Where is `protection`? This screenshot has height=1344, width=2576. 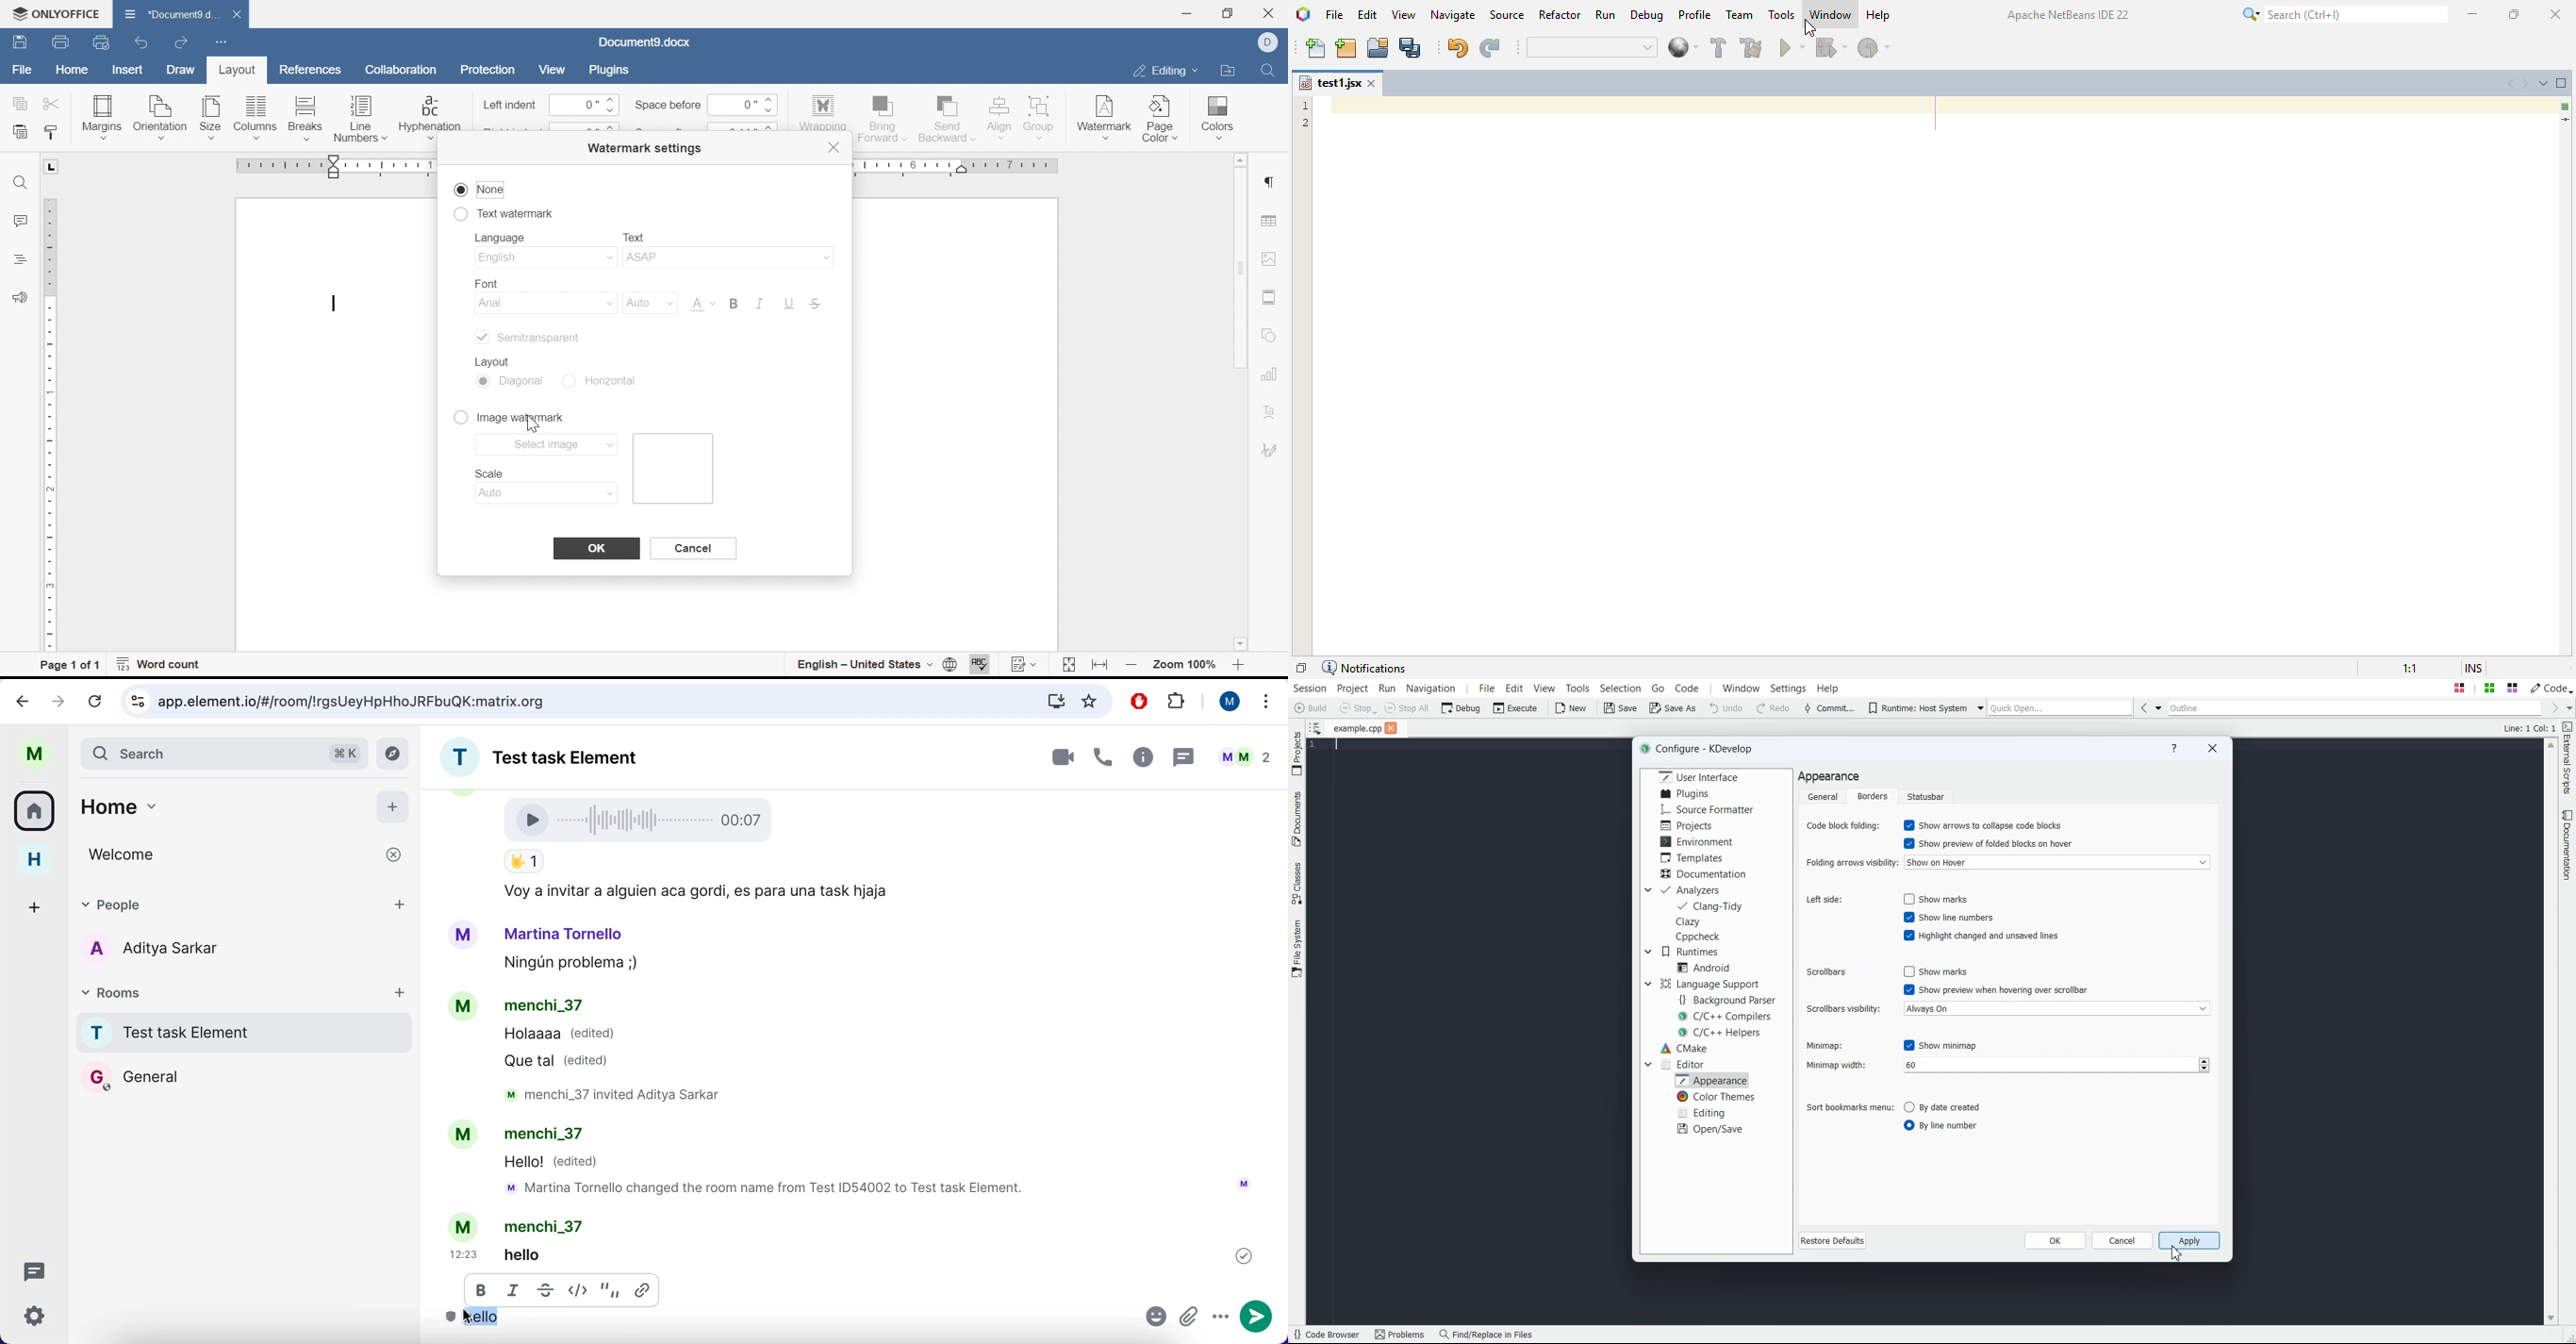 protection is located at coordinates (488, 72).